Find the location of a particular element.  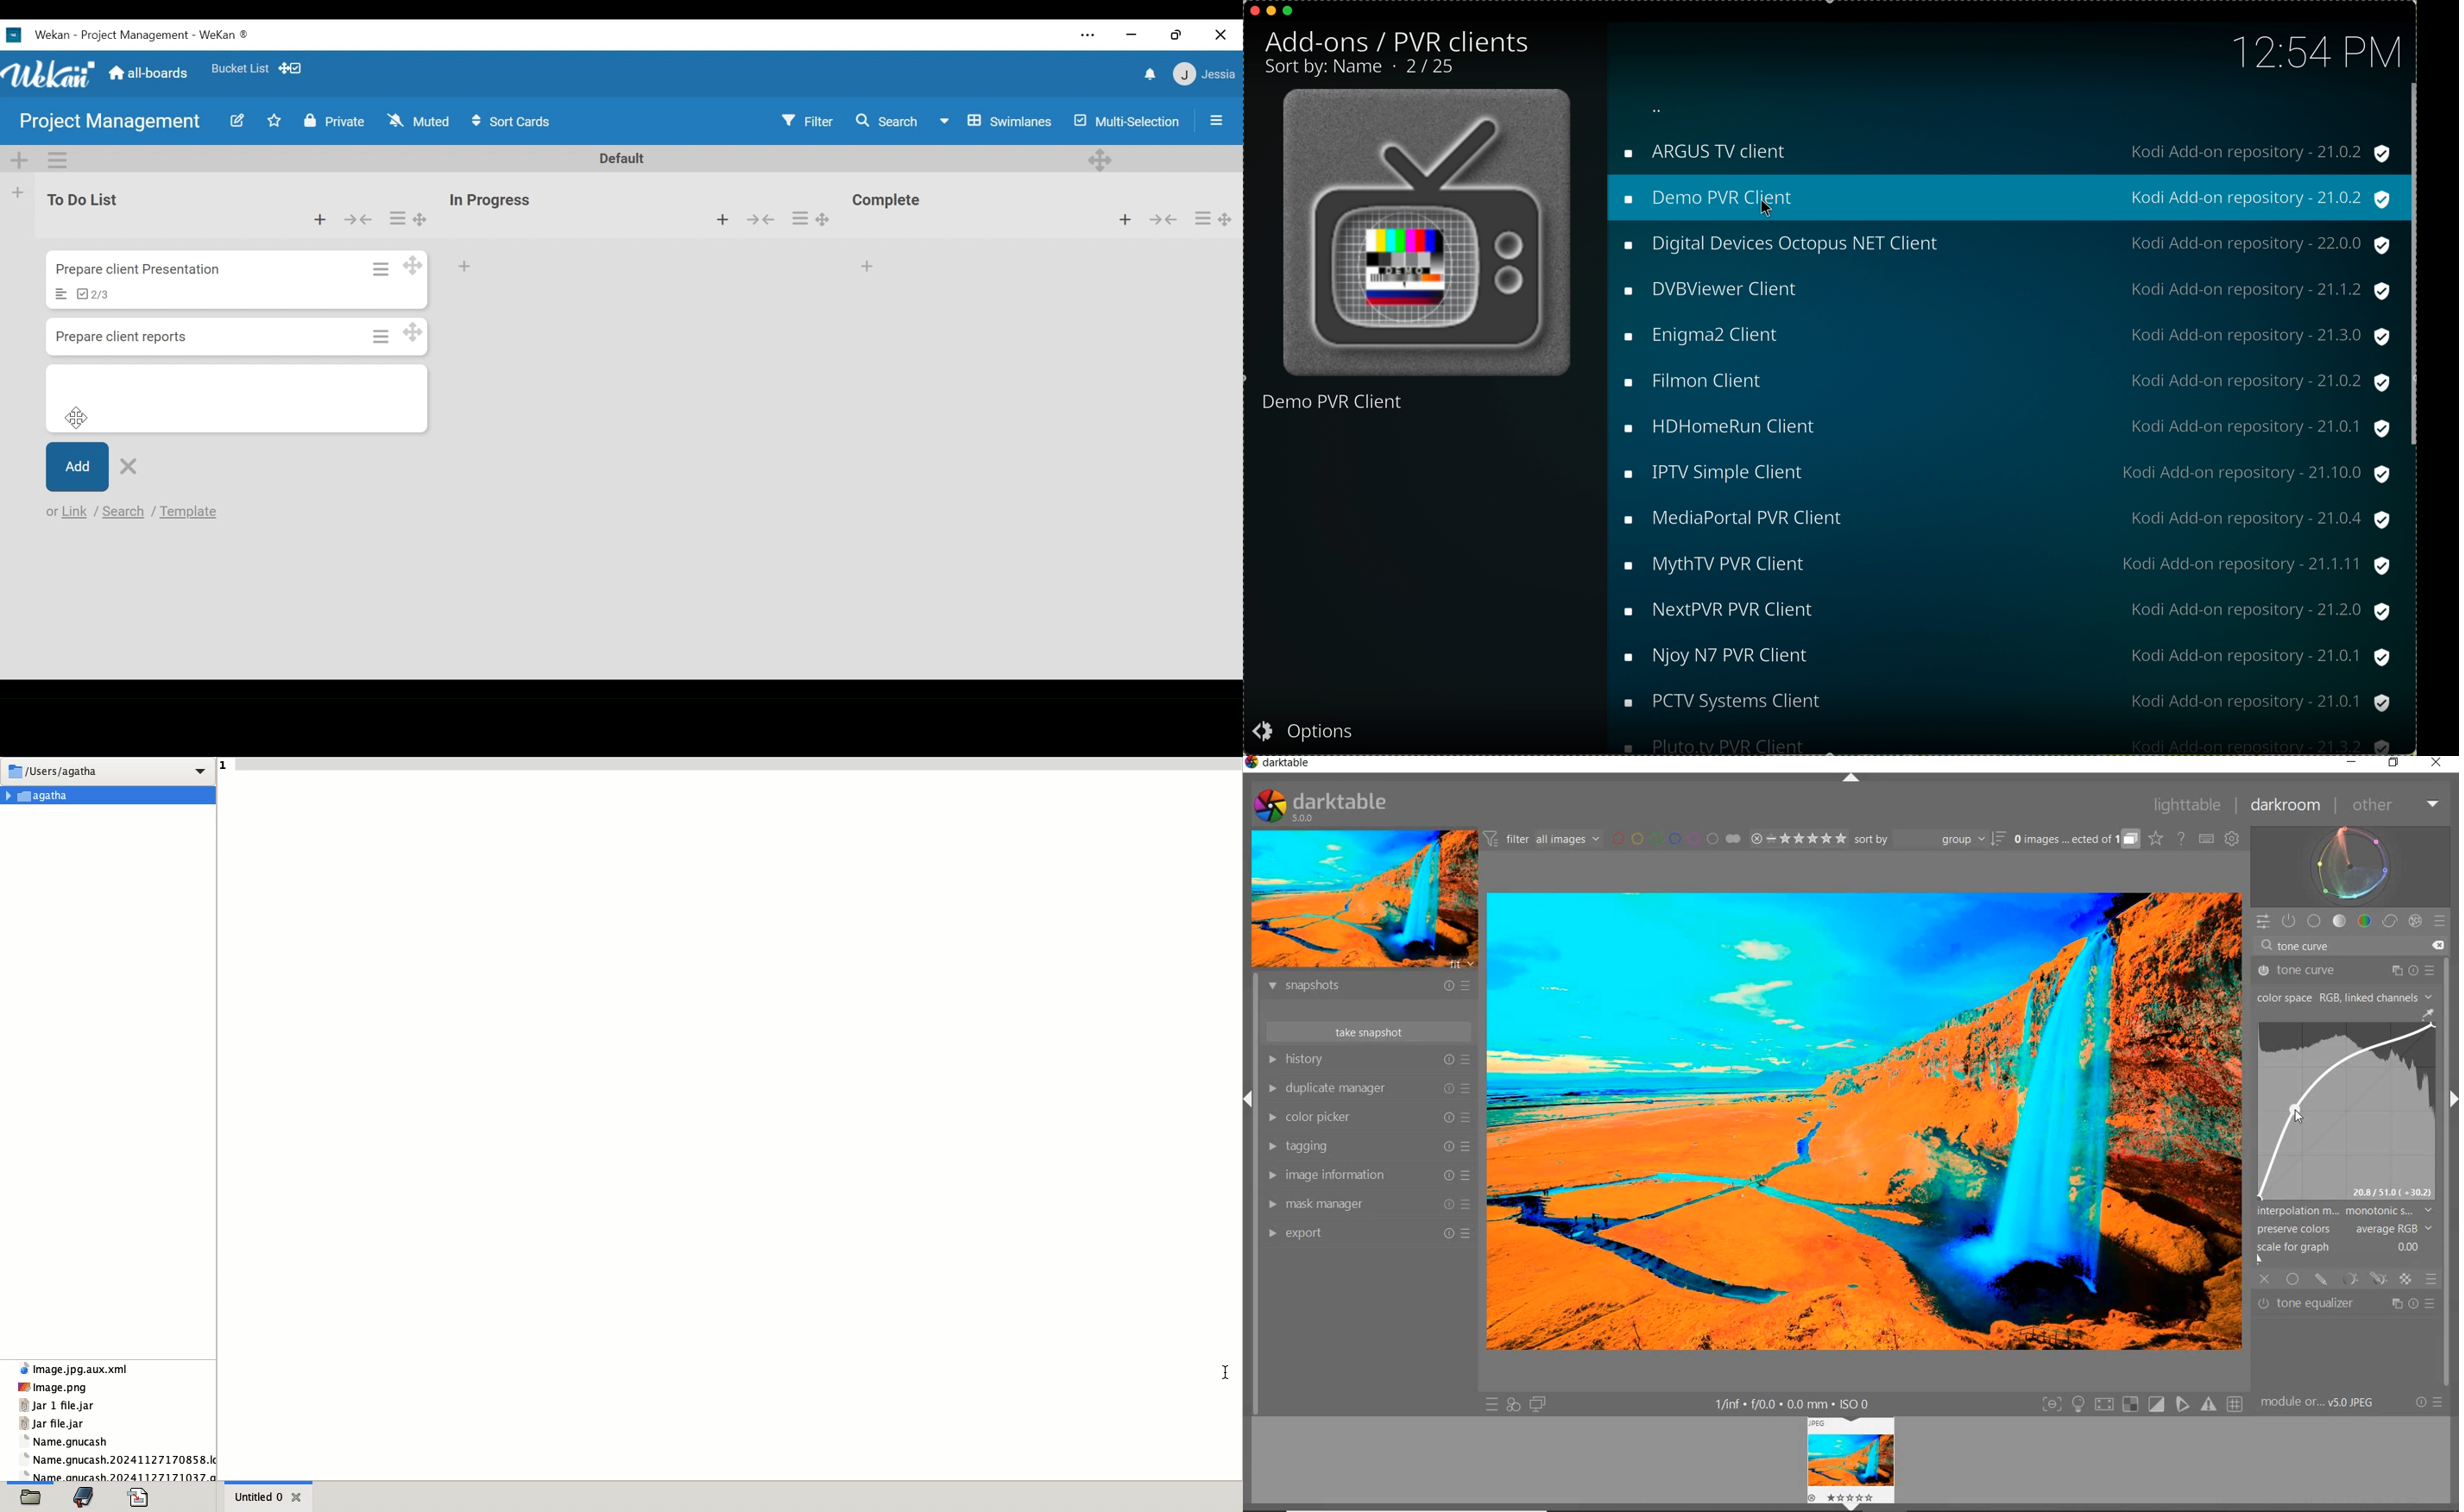

MASK OPTIONS is located at coordinates (2364, 1280).